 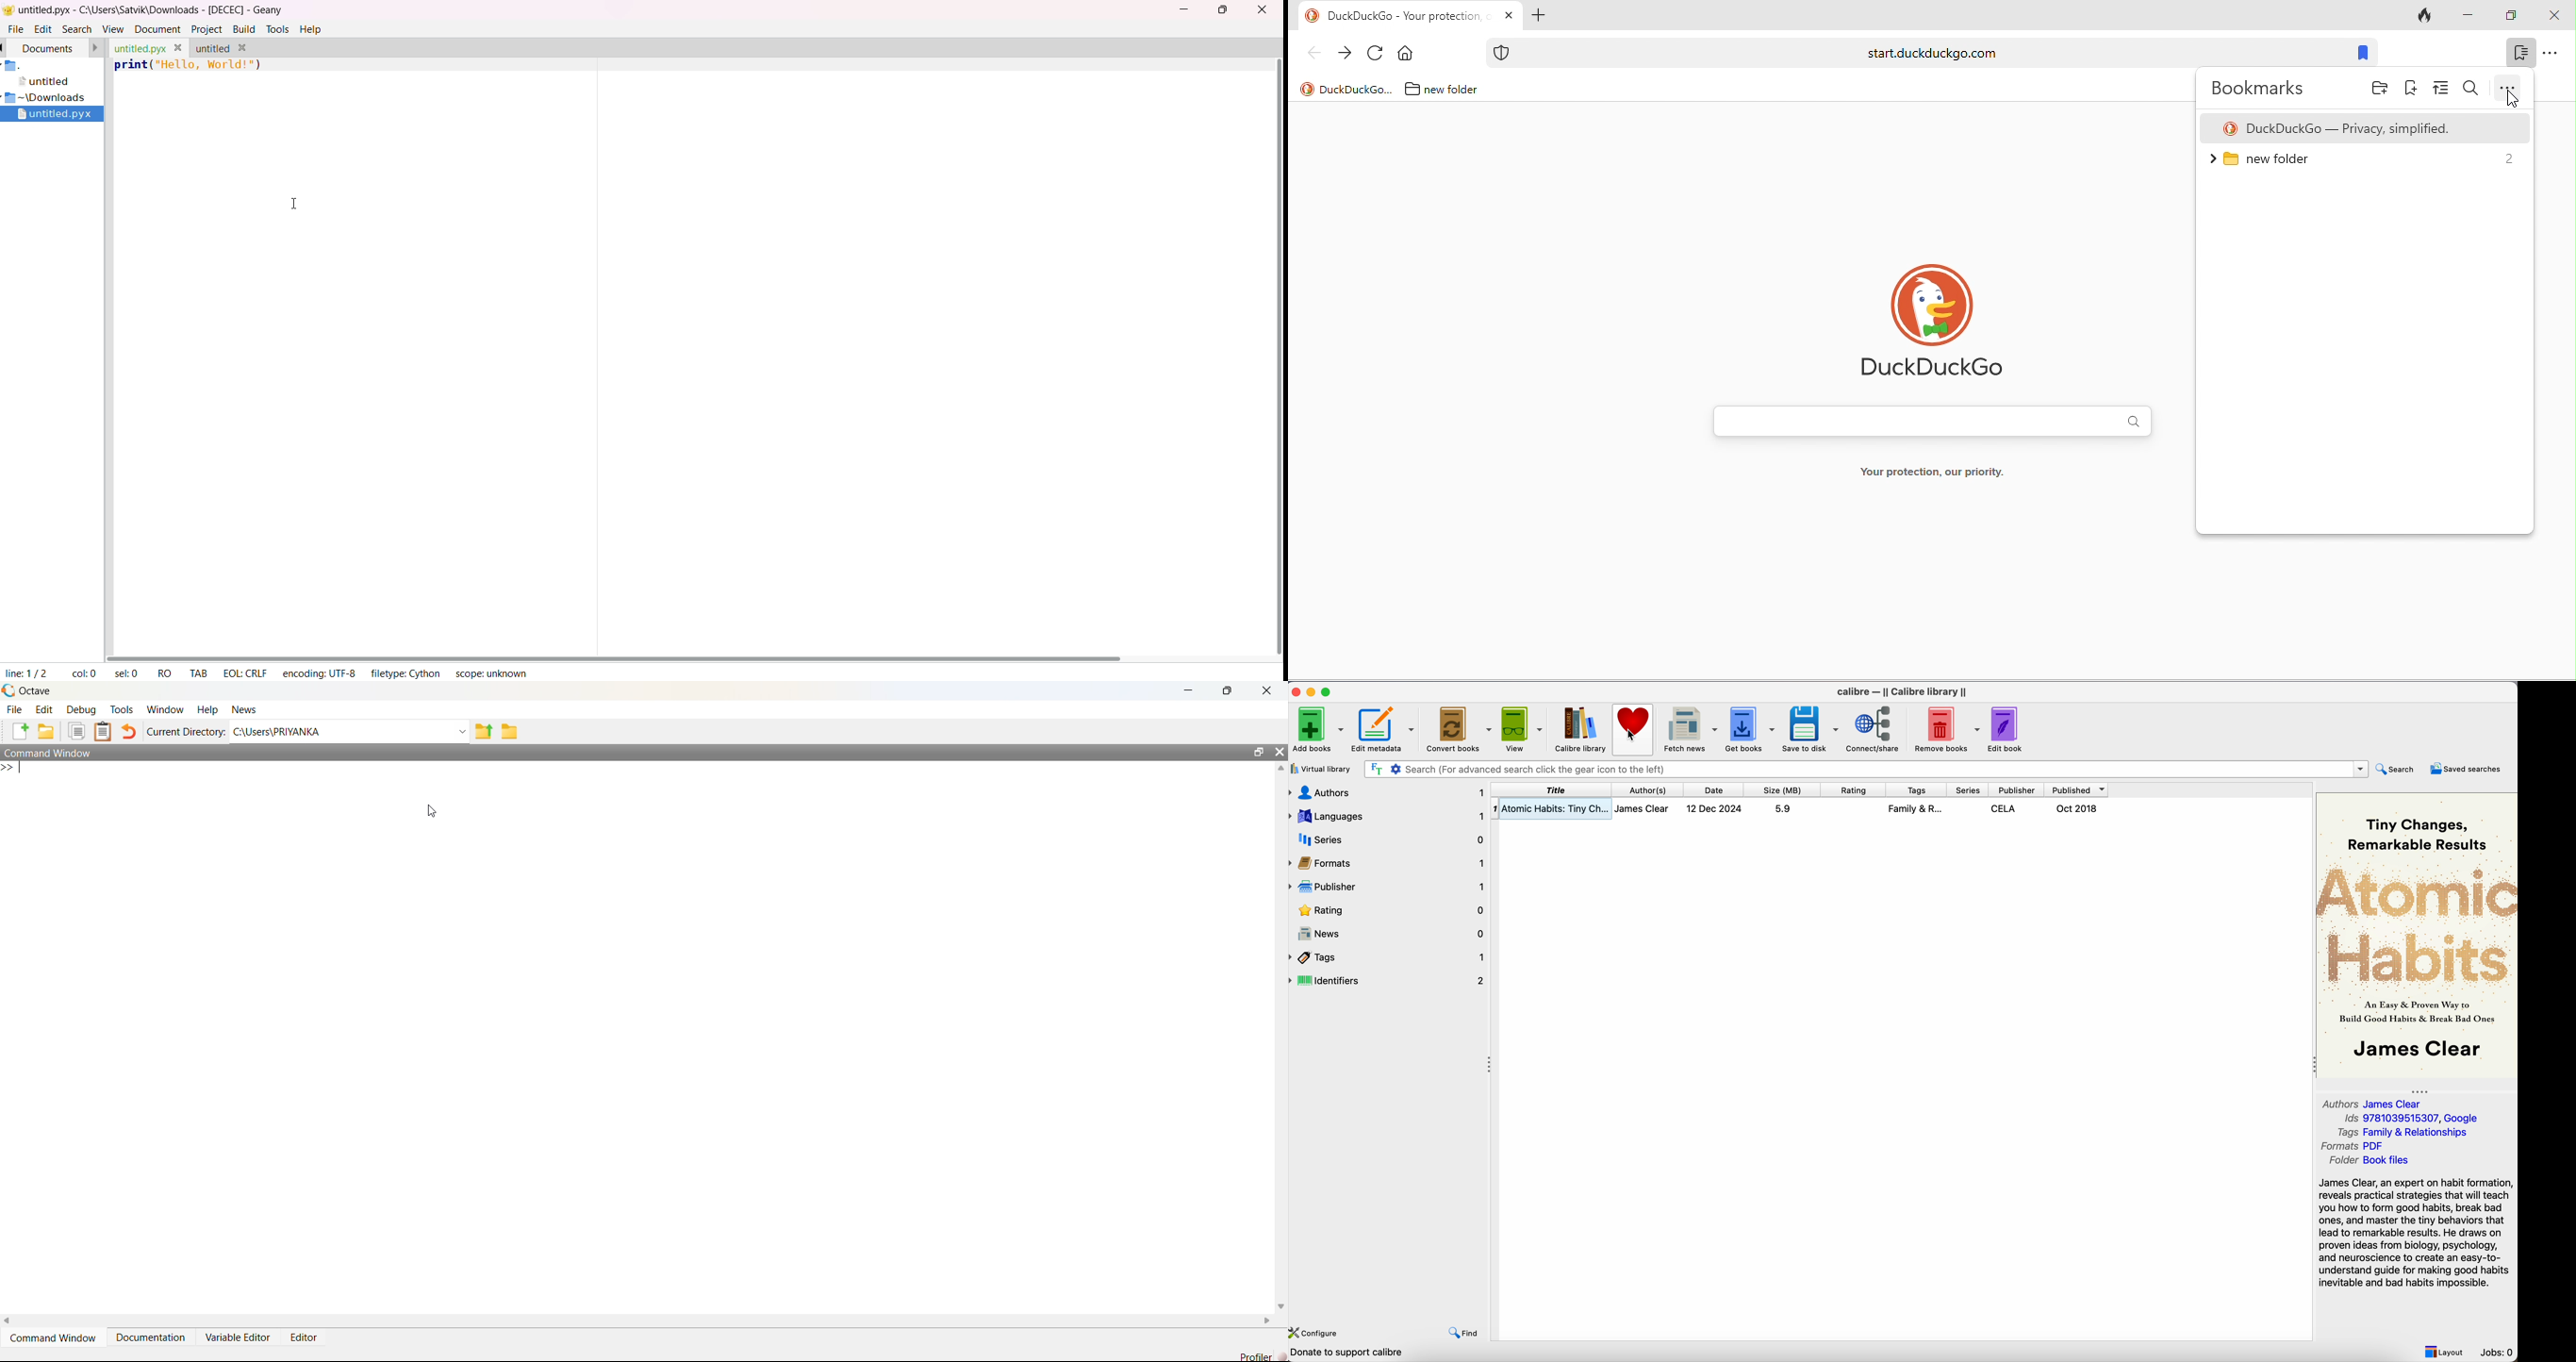 I want to click on Open an existing file in editor, so click(x=48, y=729).